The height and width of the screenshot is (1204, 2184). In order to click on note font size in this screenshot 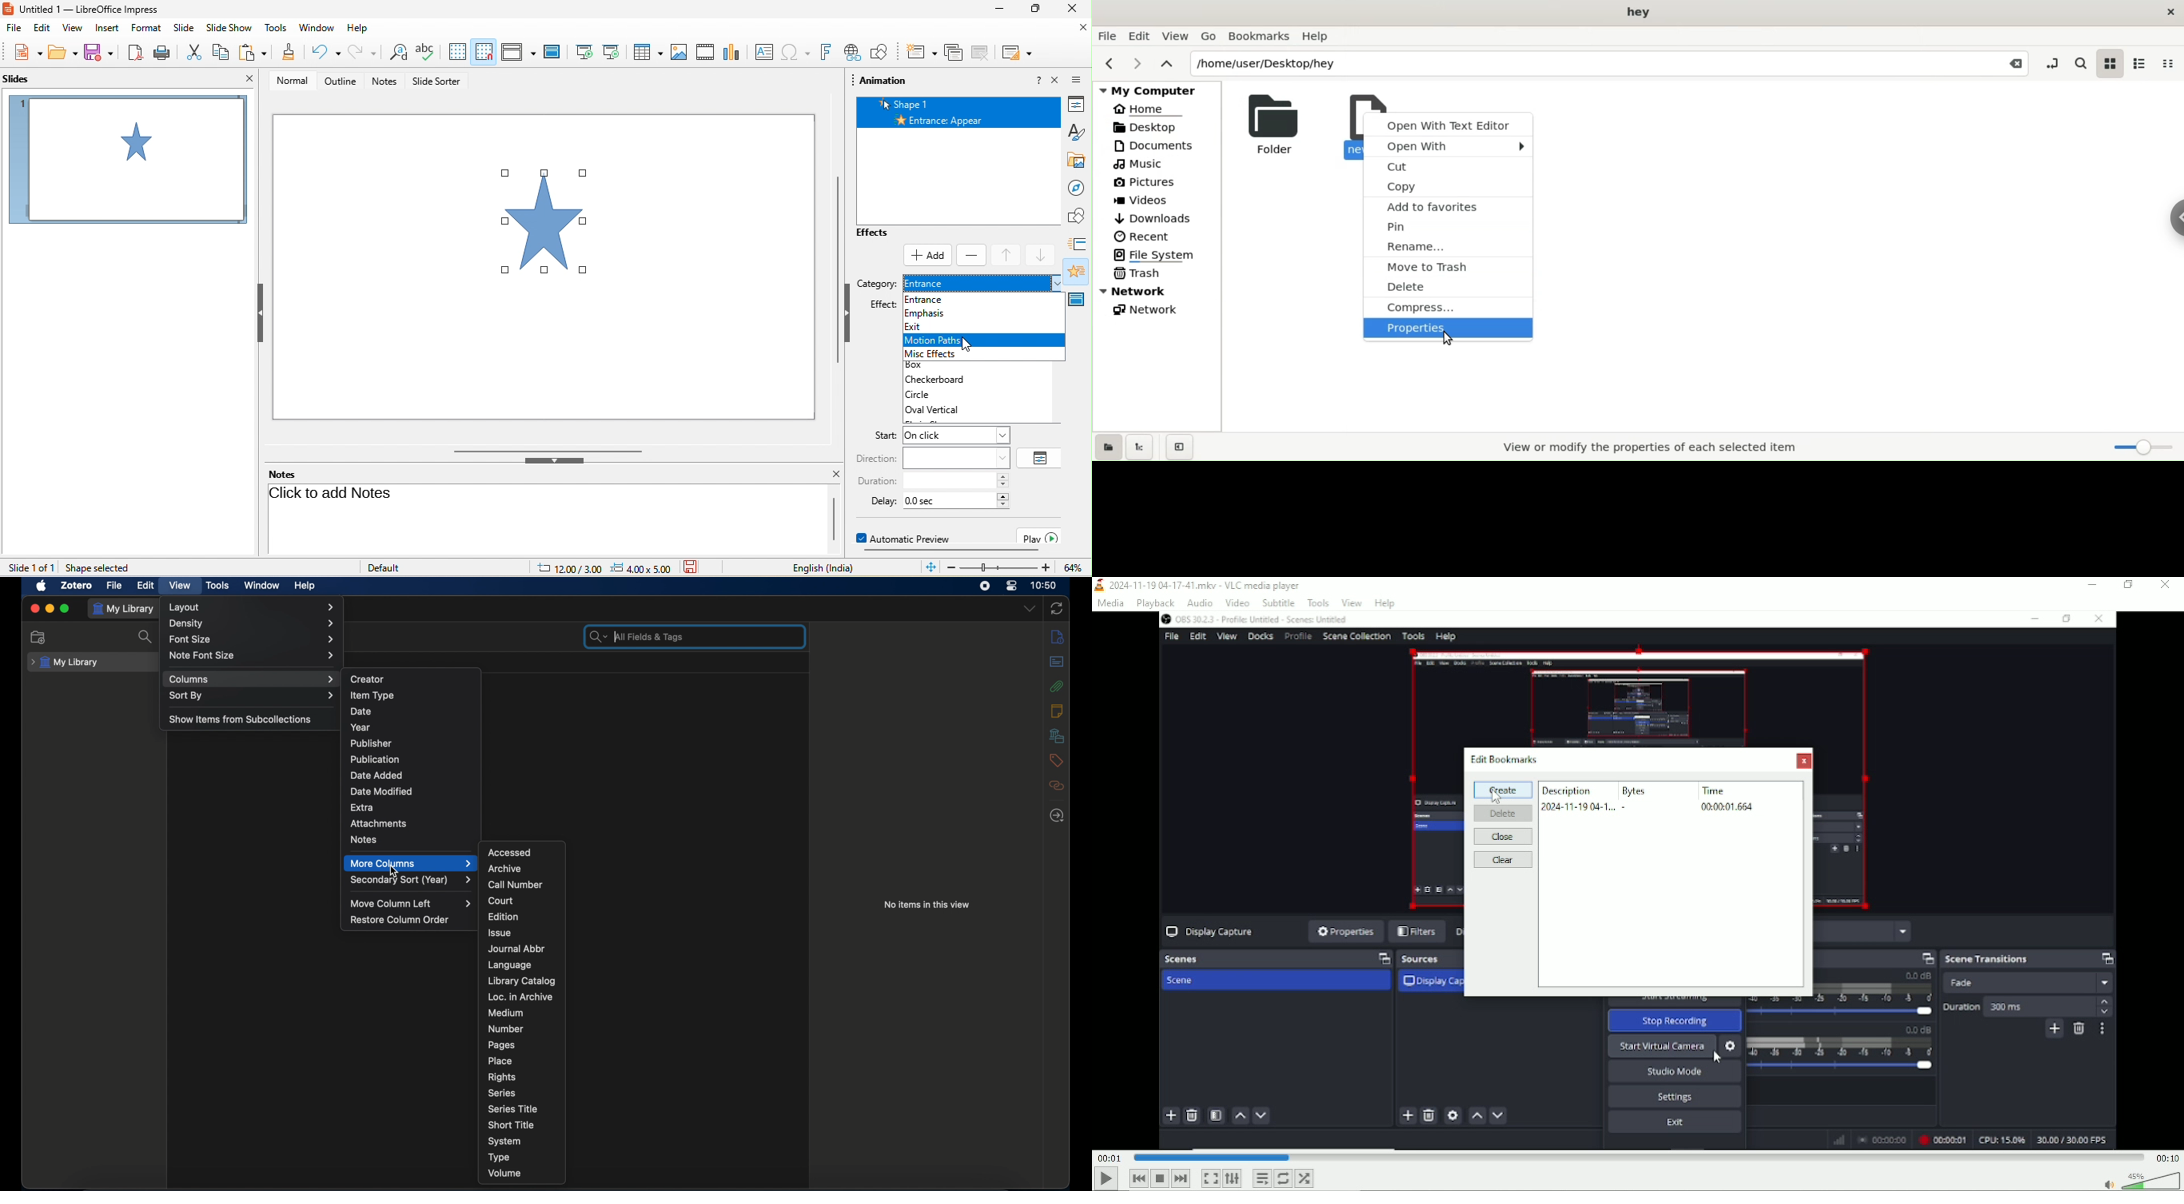, I will do `click(252, 656)`.